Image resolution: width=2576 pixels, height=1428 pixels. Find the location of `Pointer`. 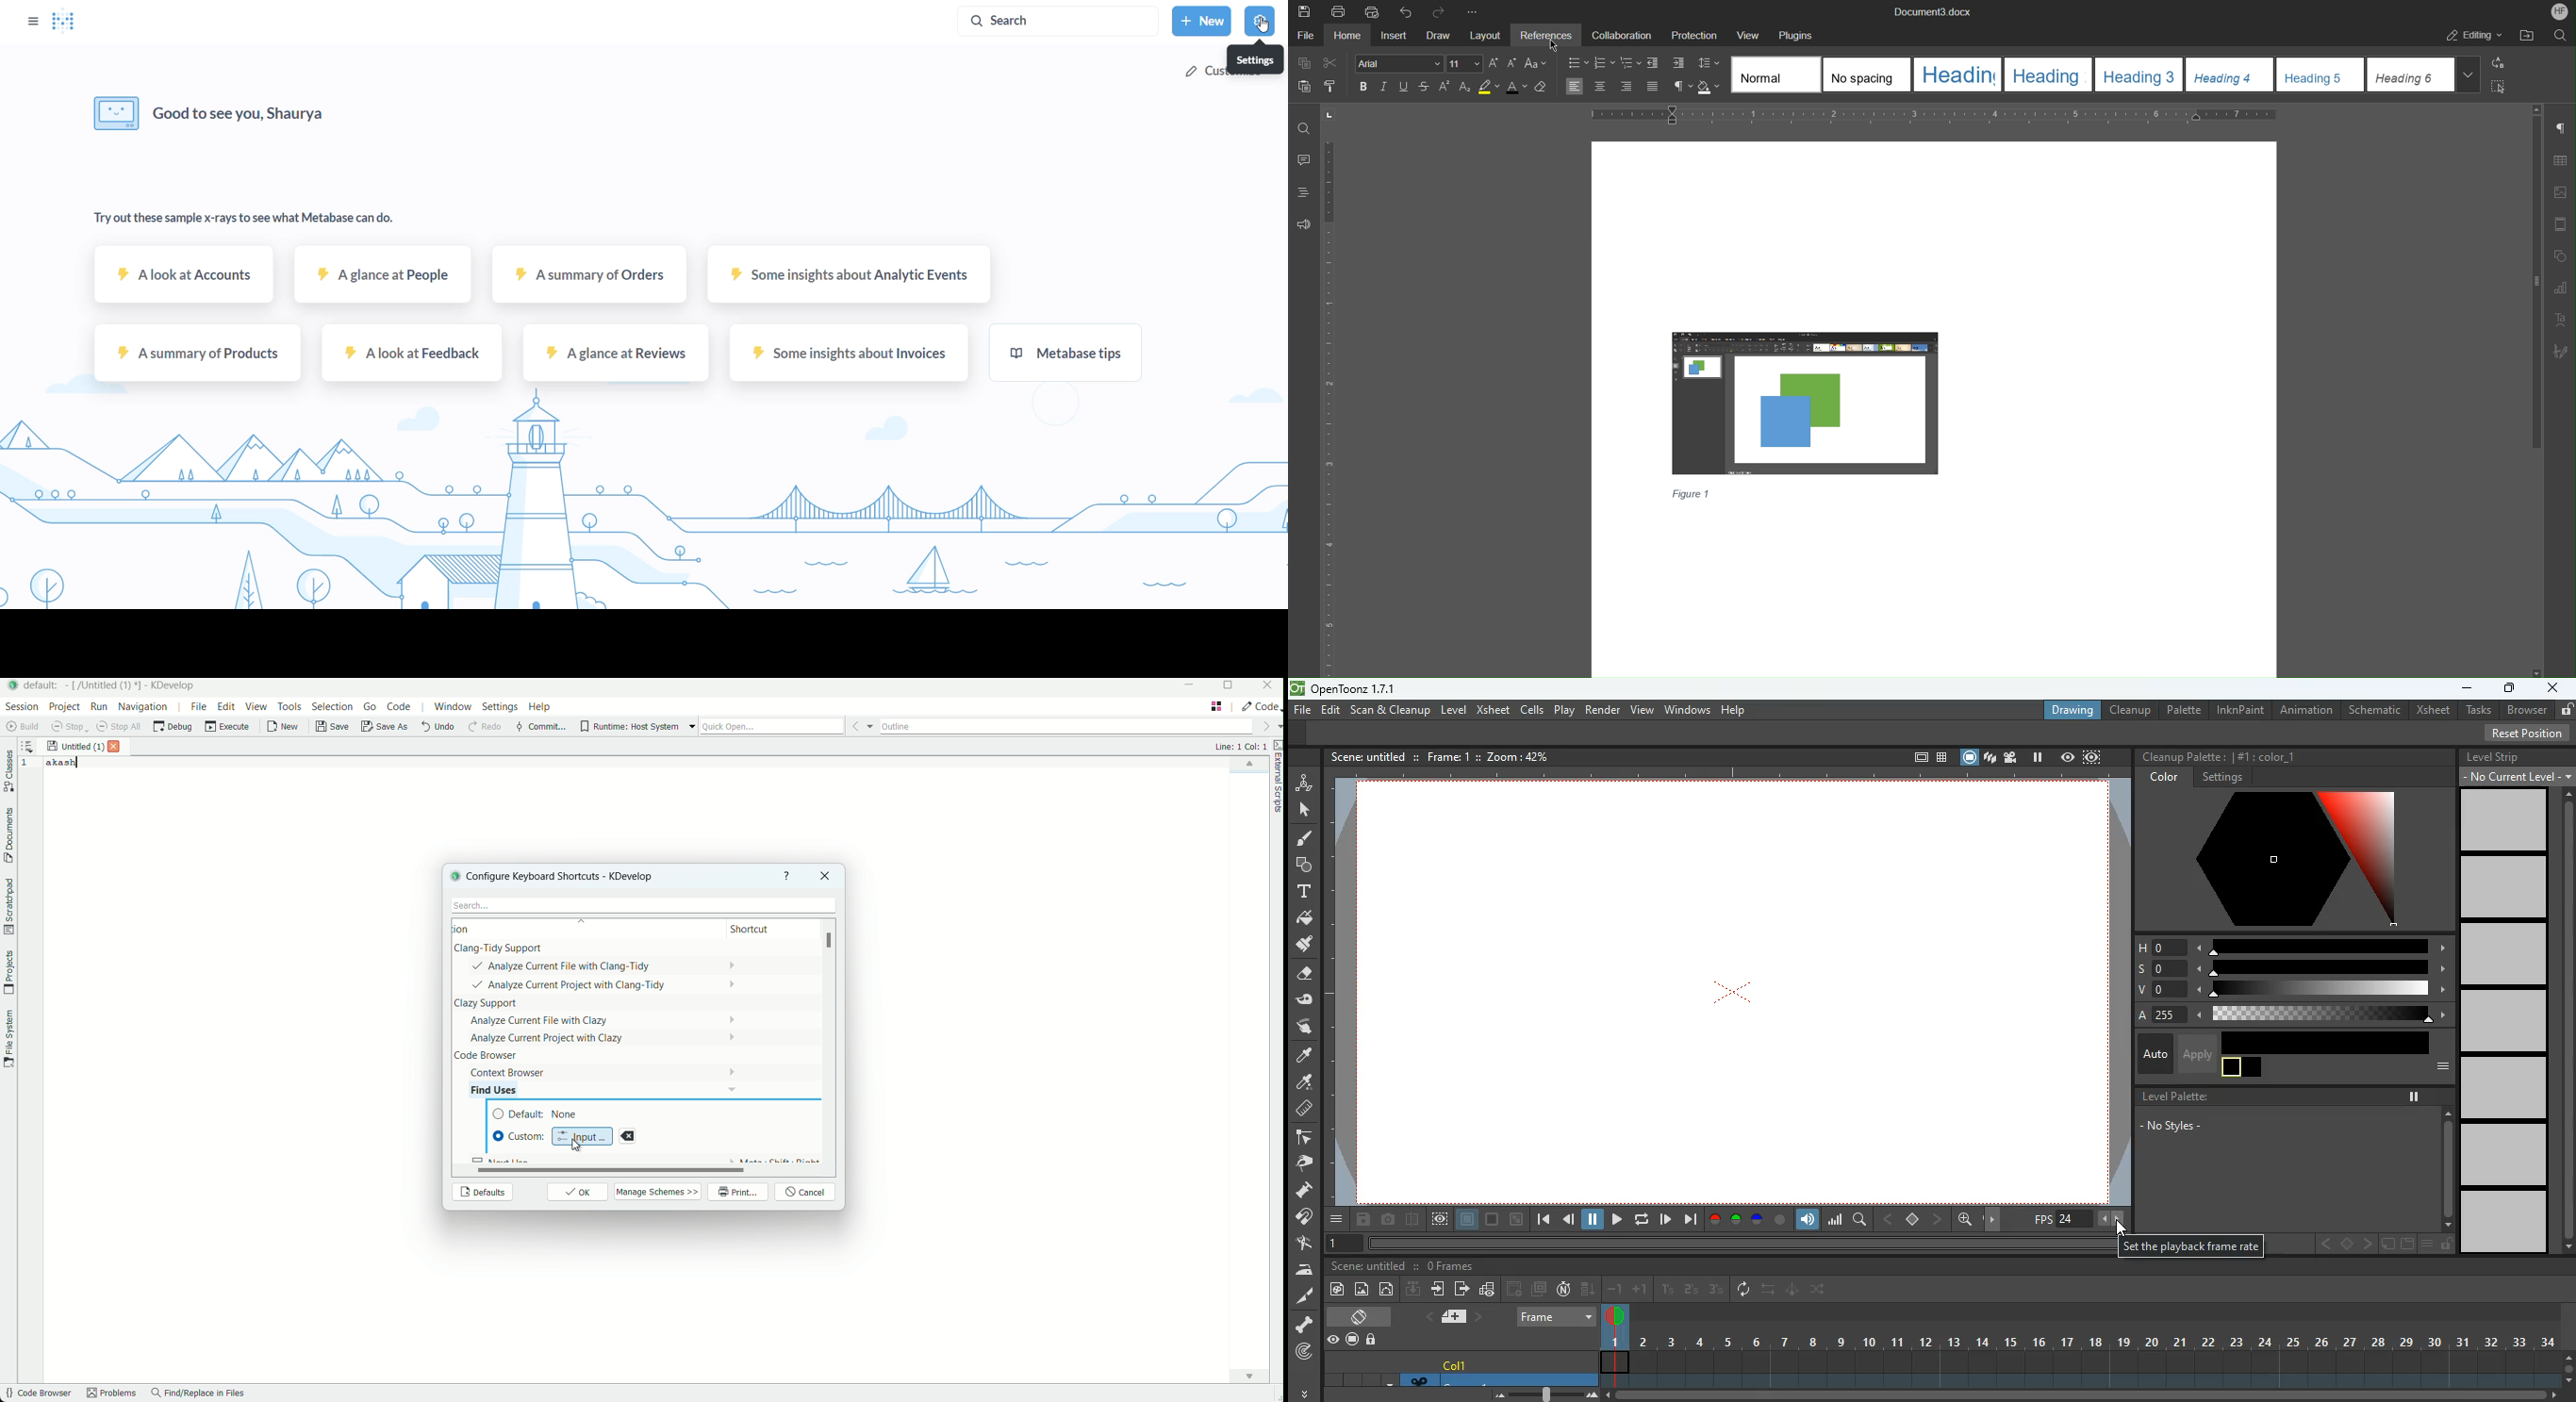

Pointer is located at coordinates (1555, 46).